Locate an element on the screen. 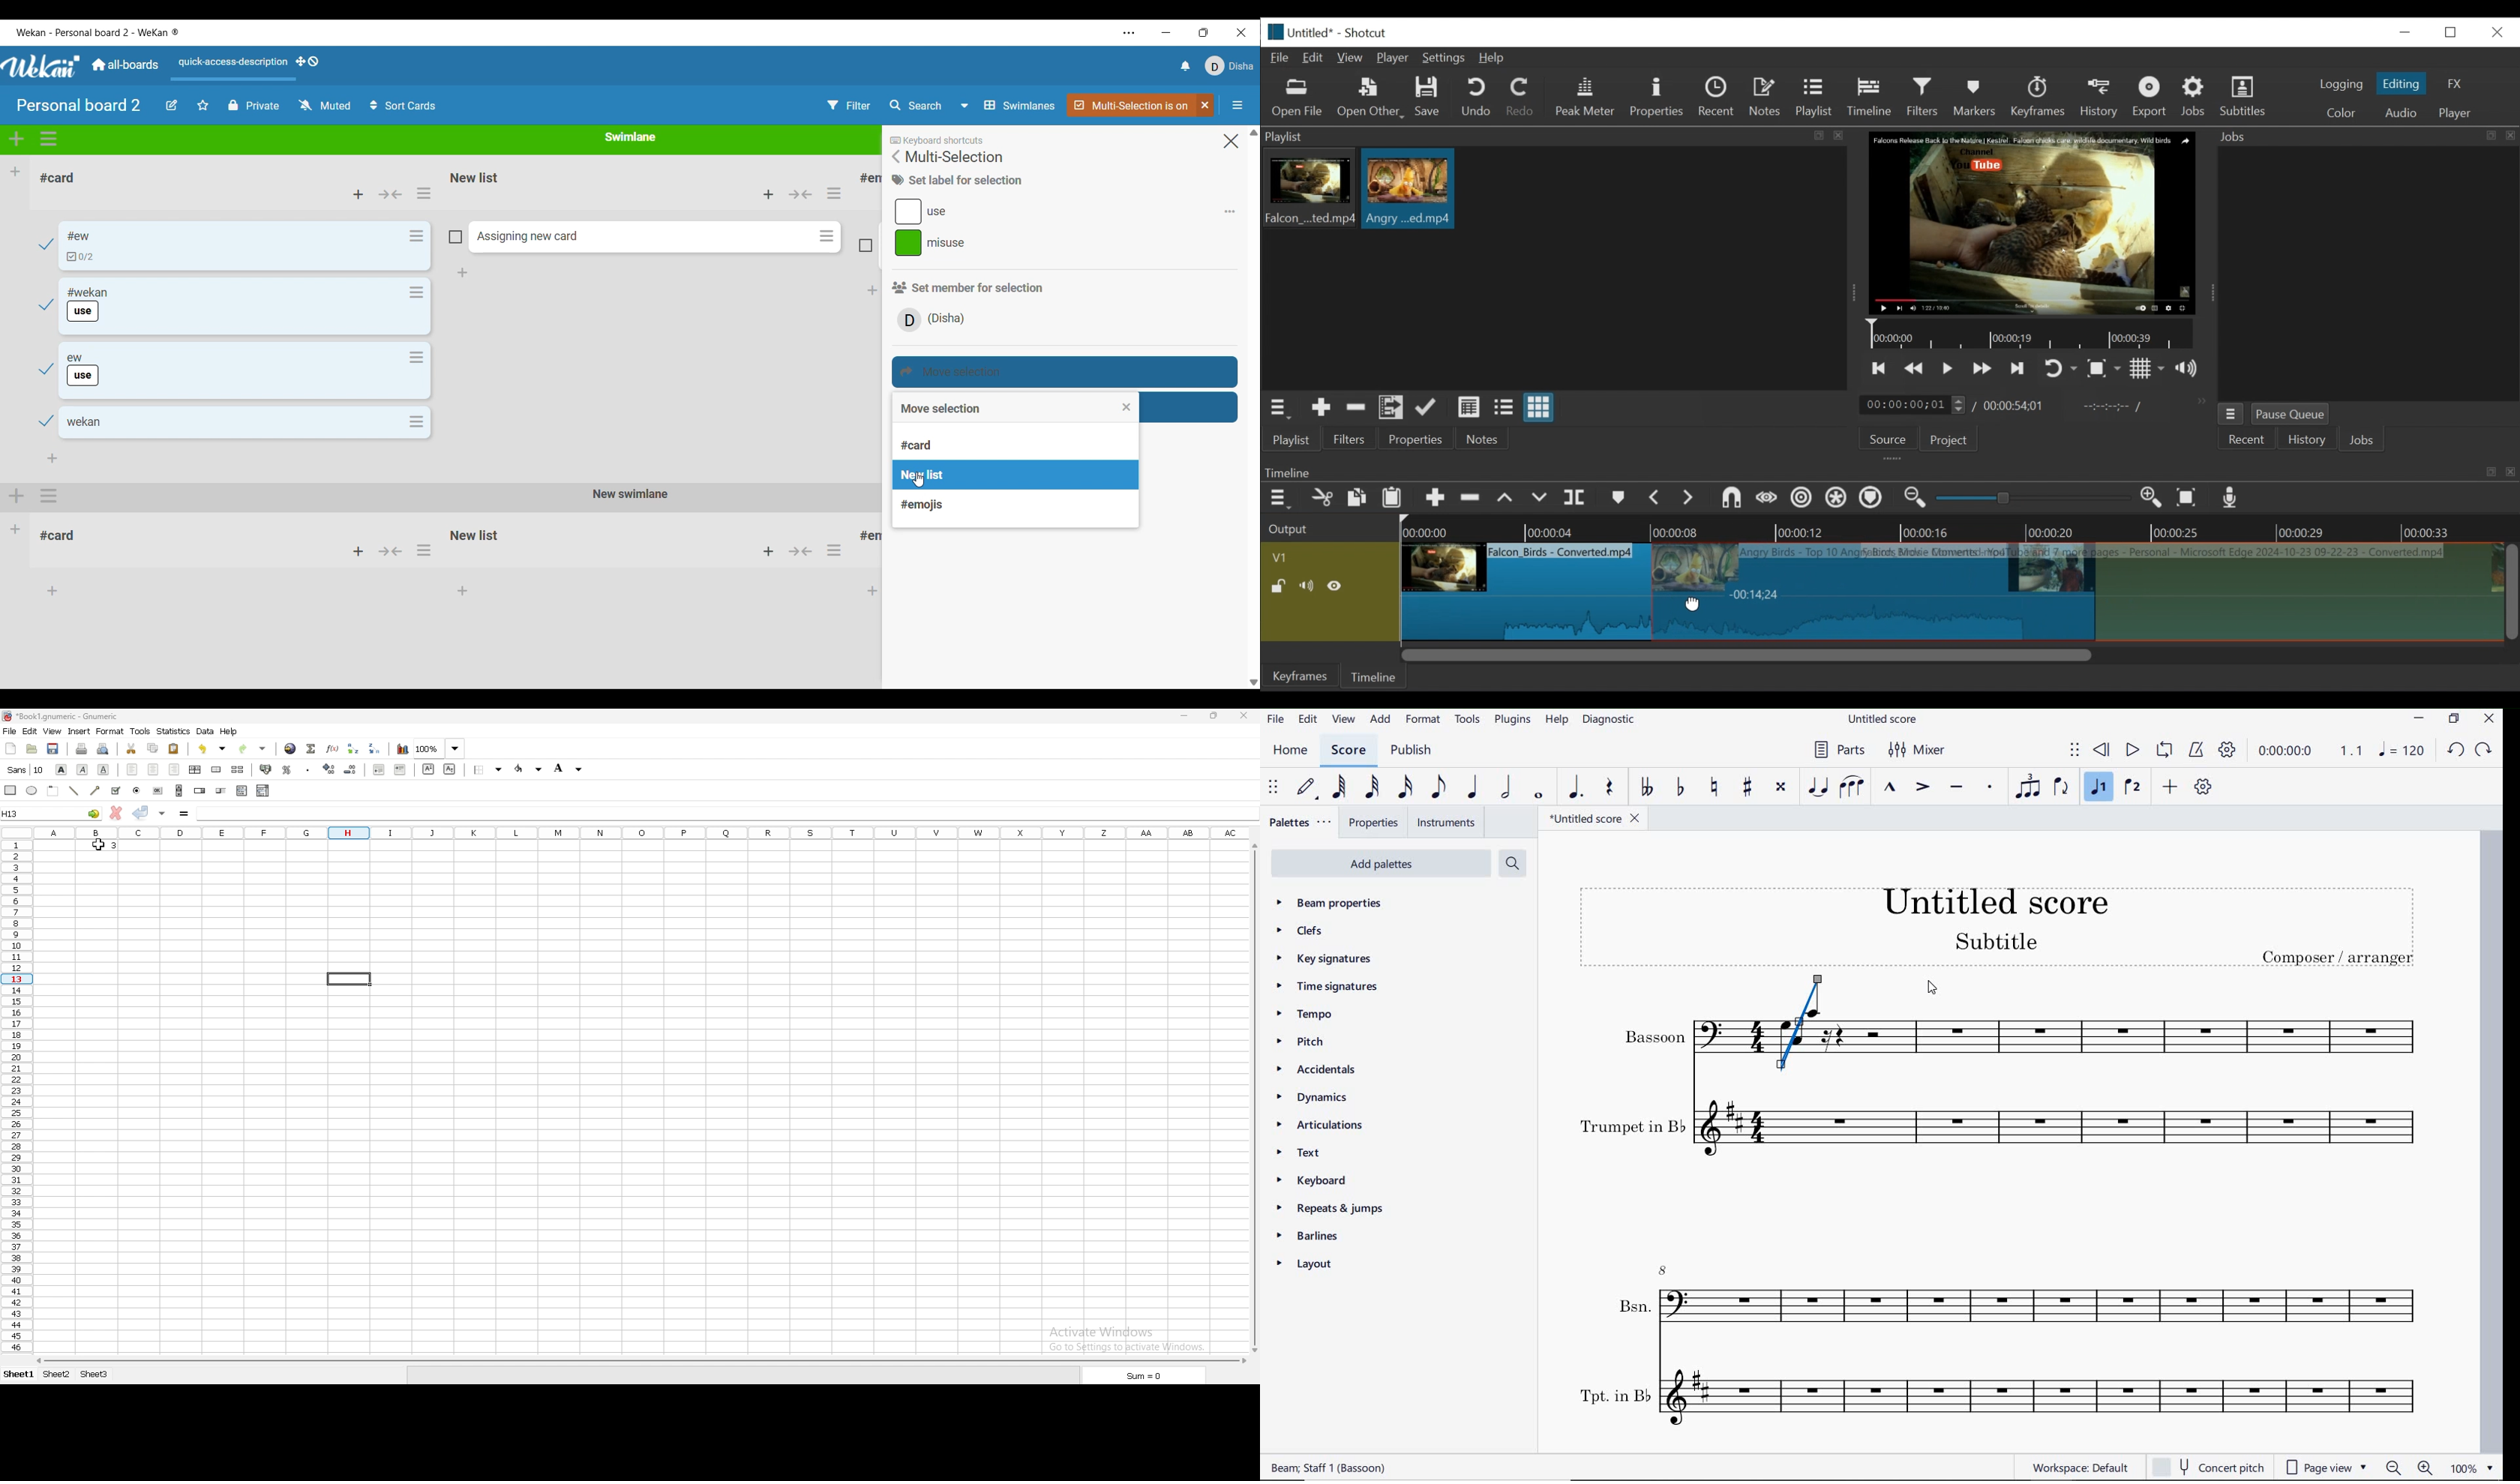  cursor is located at coordinates (1930, 988).